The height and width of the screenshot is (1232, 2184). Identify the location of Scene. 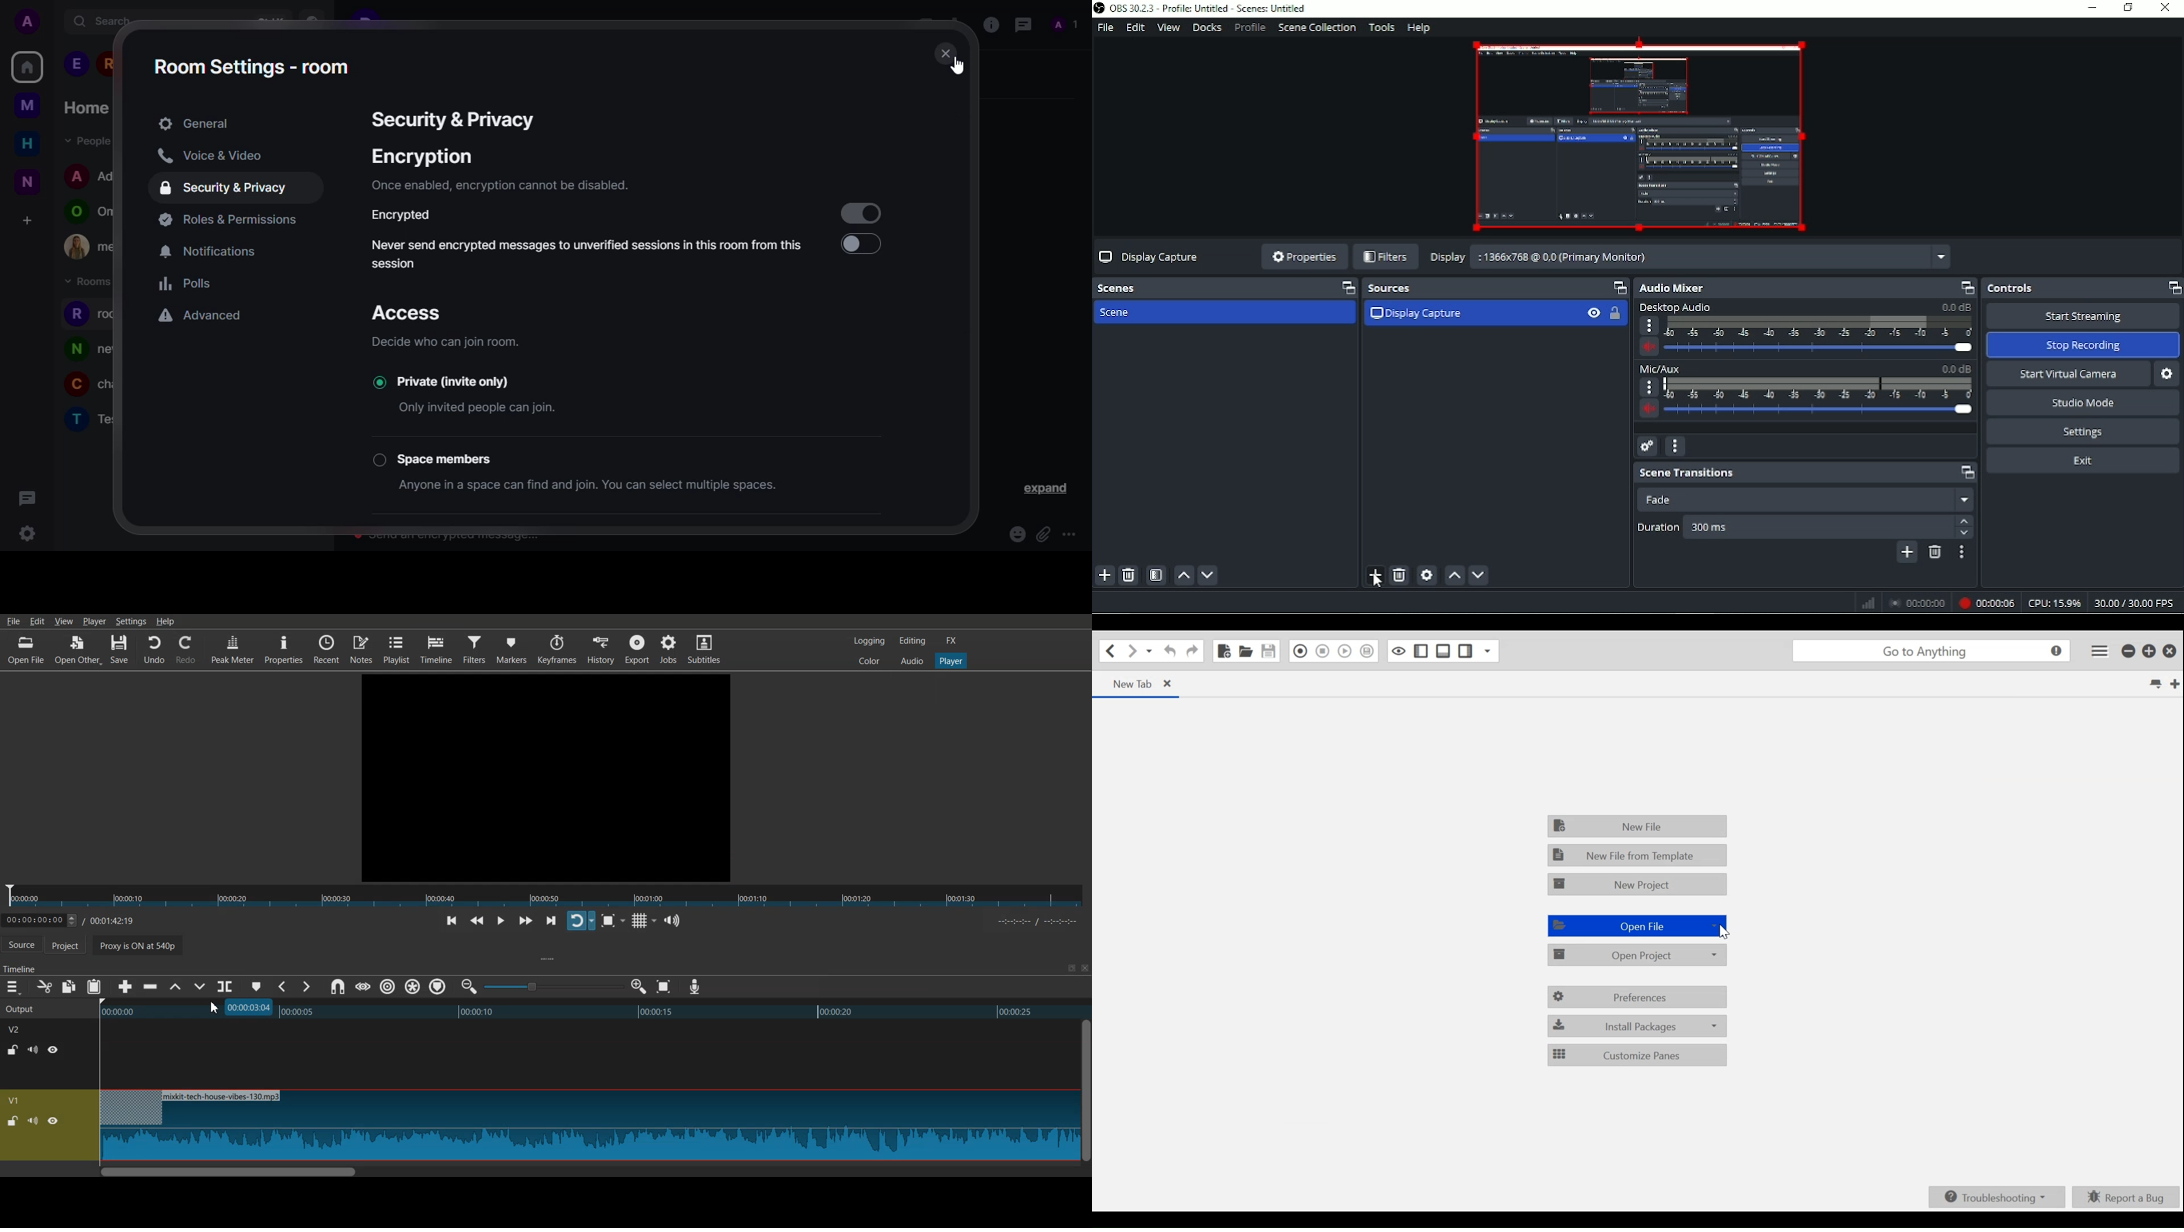
(1121, 314).